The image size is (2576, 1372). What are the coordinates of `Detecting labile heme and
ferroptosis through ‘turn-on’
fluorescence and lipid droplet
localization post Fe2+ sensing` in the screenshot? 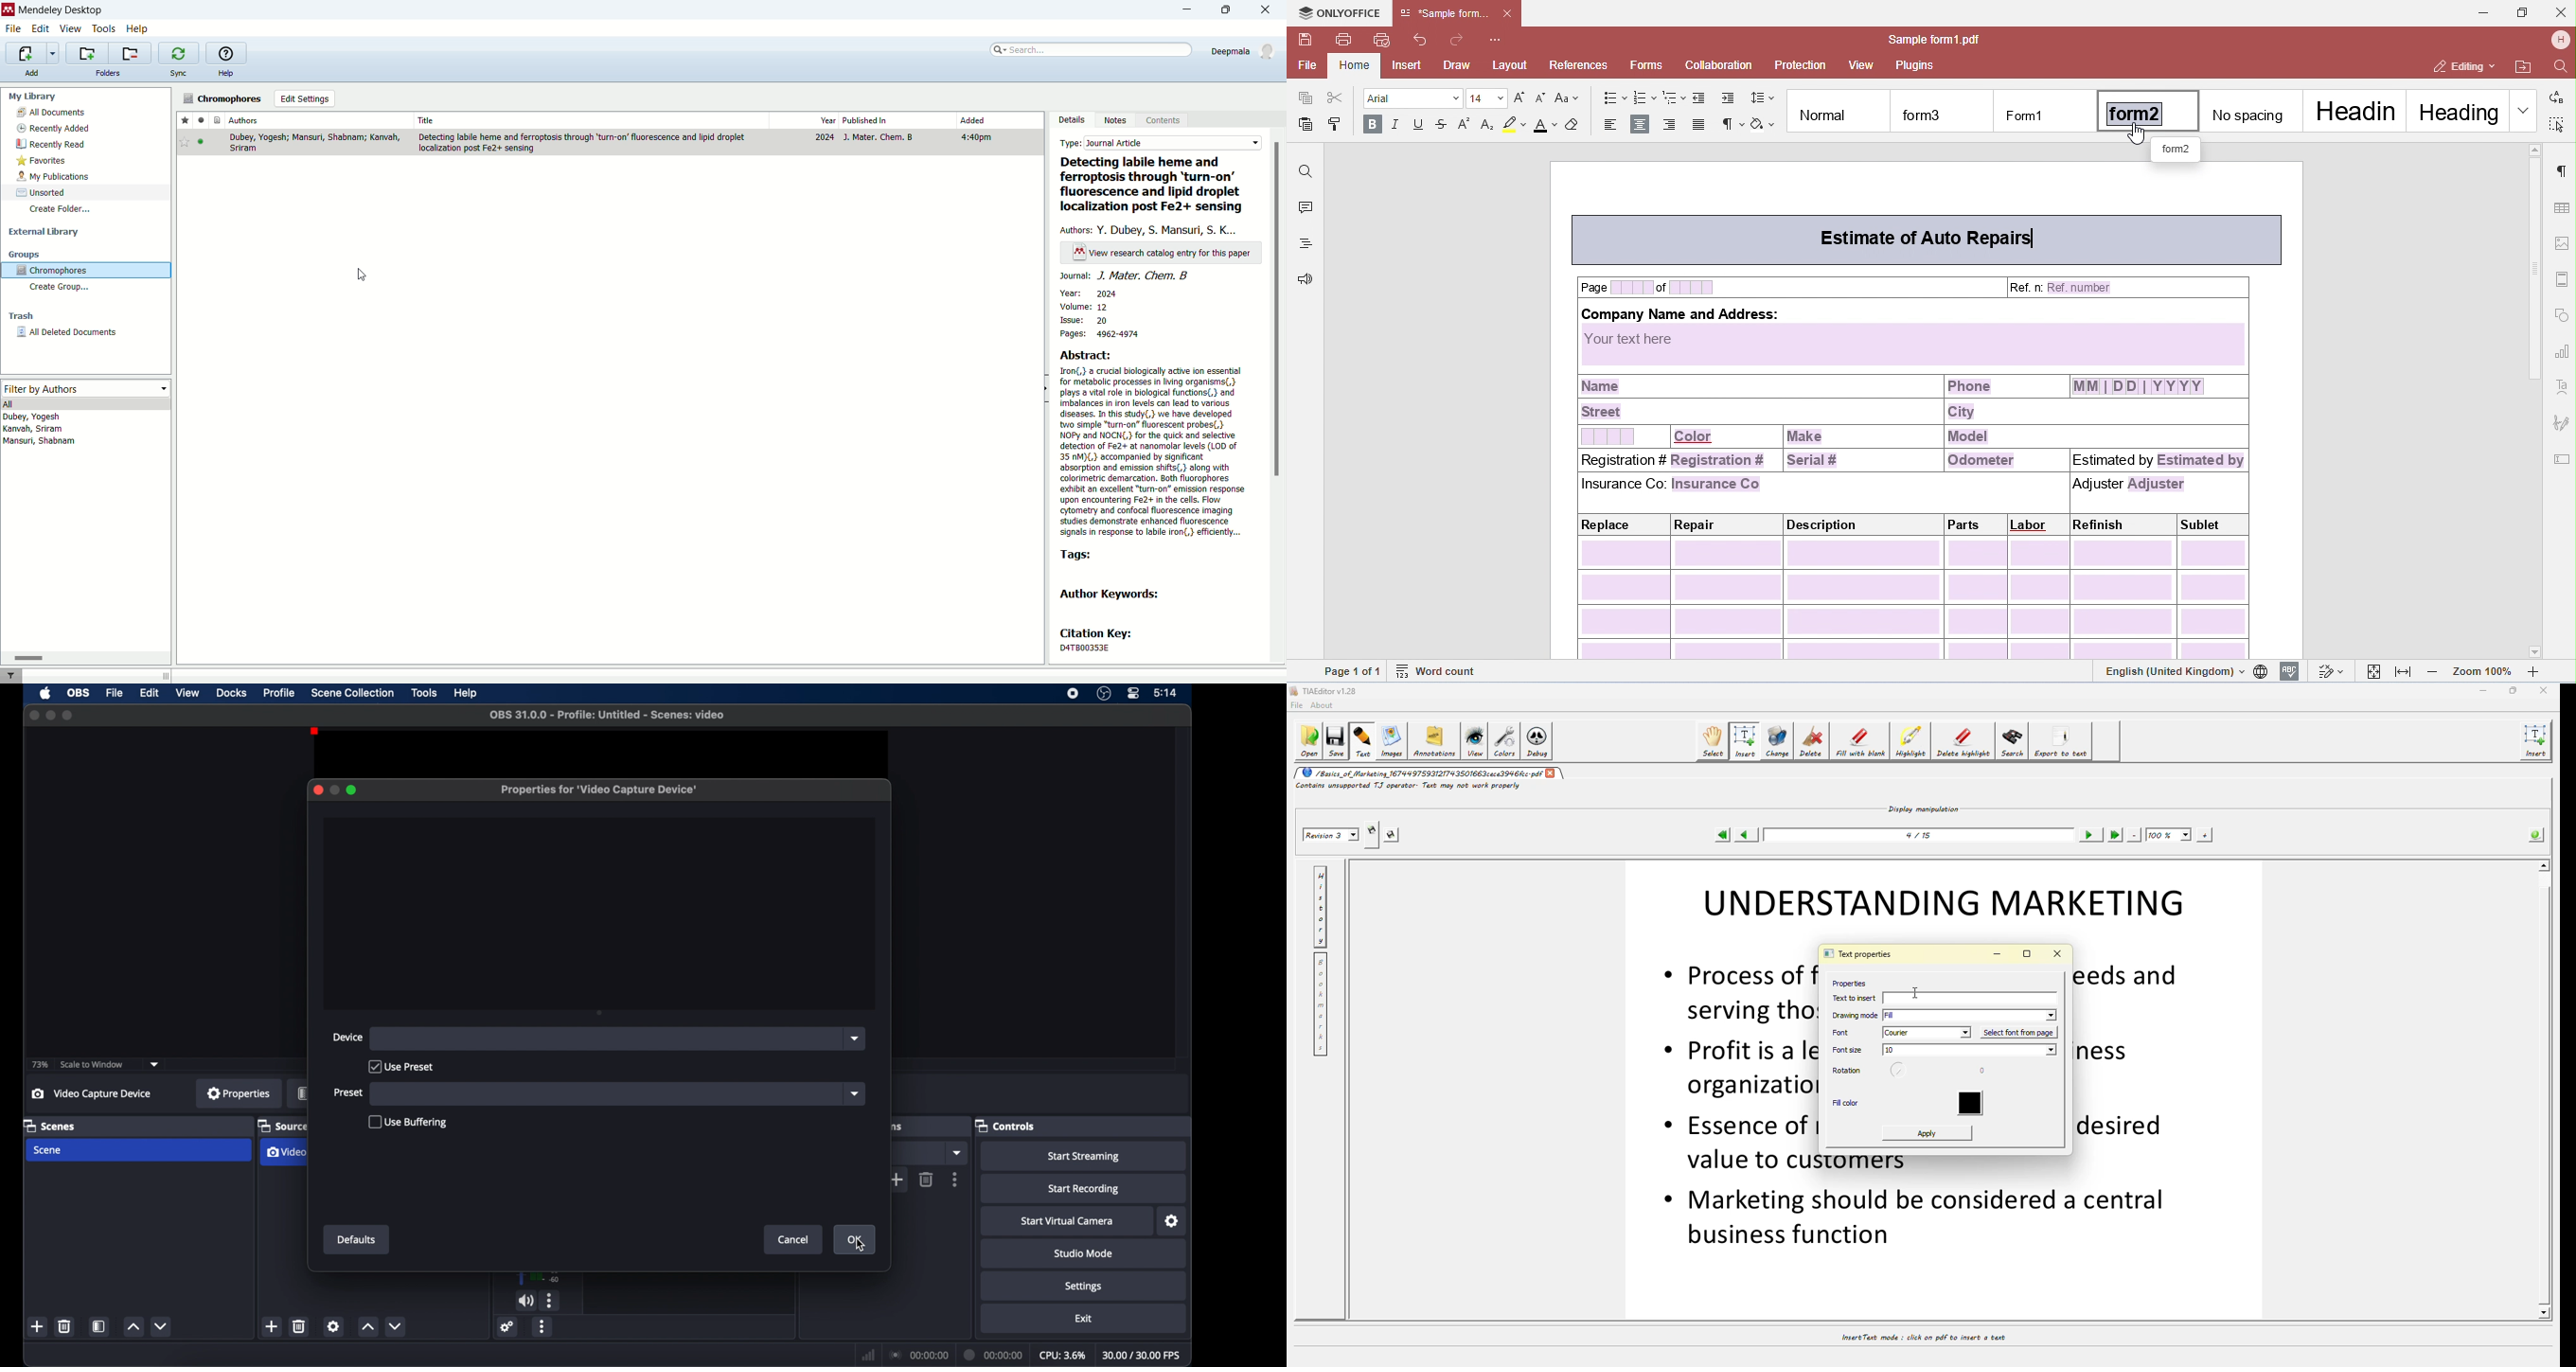 It's located at (1155, 186).